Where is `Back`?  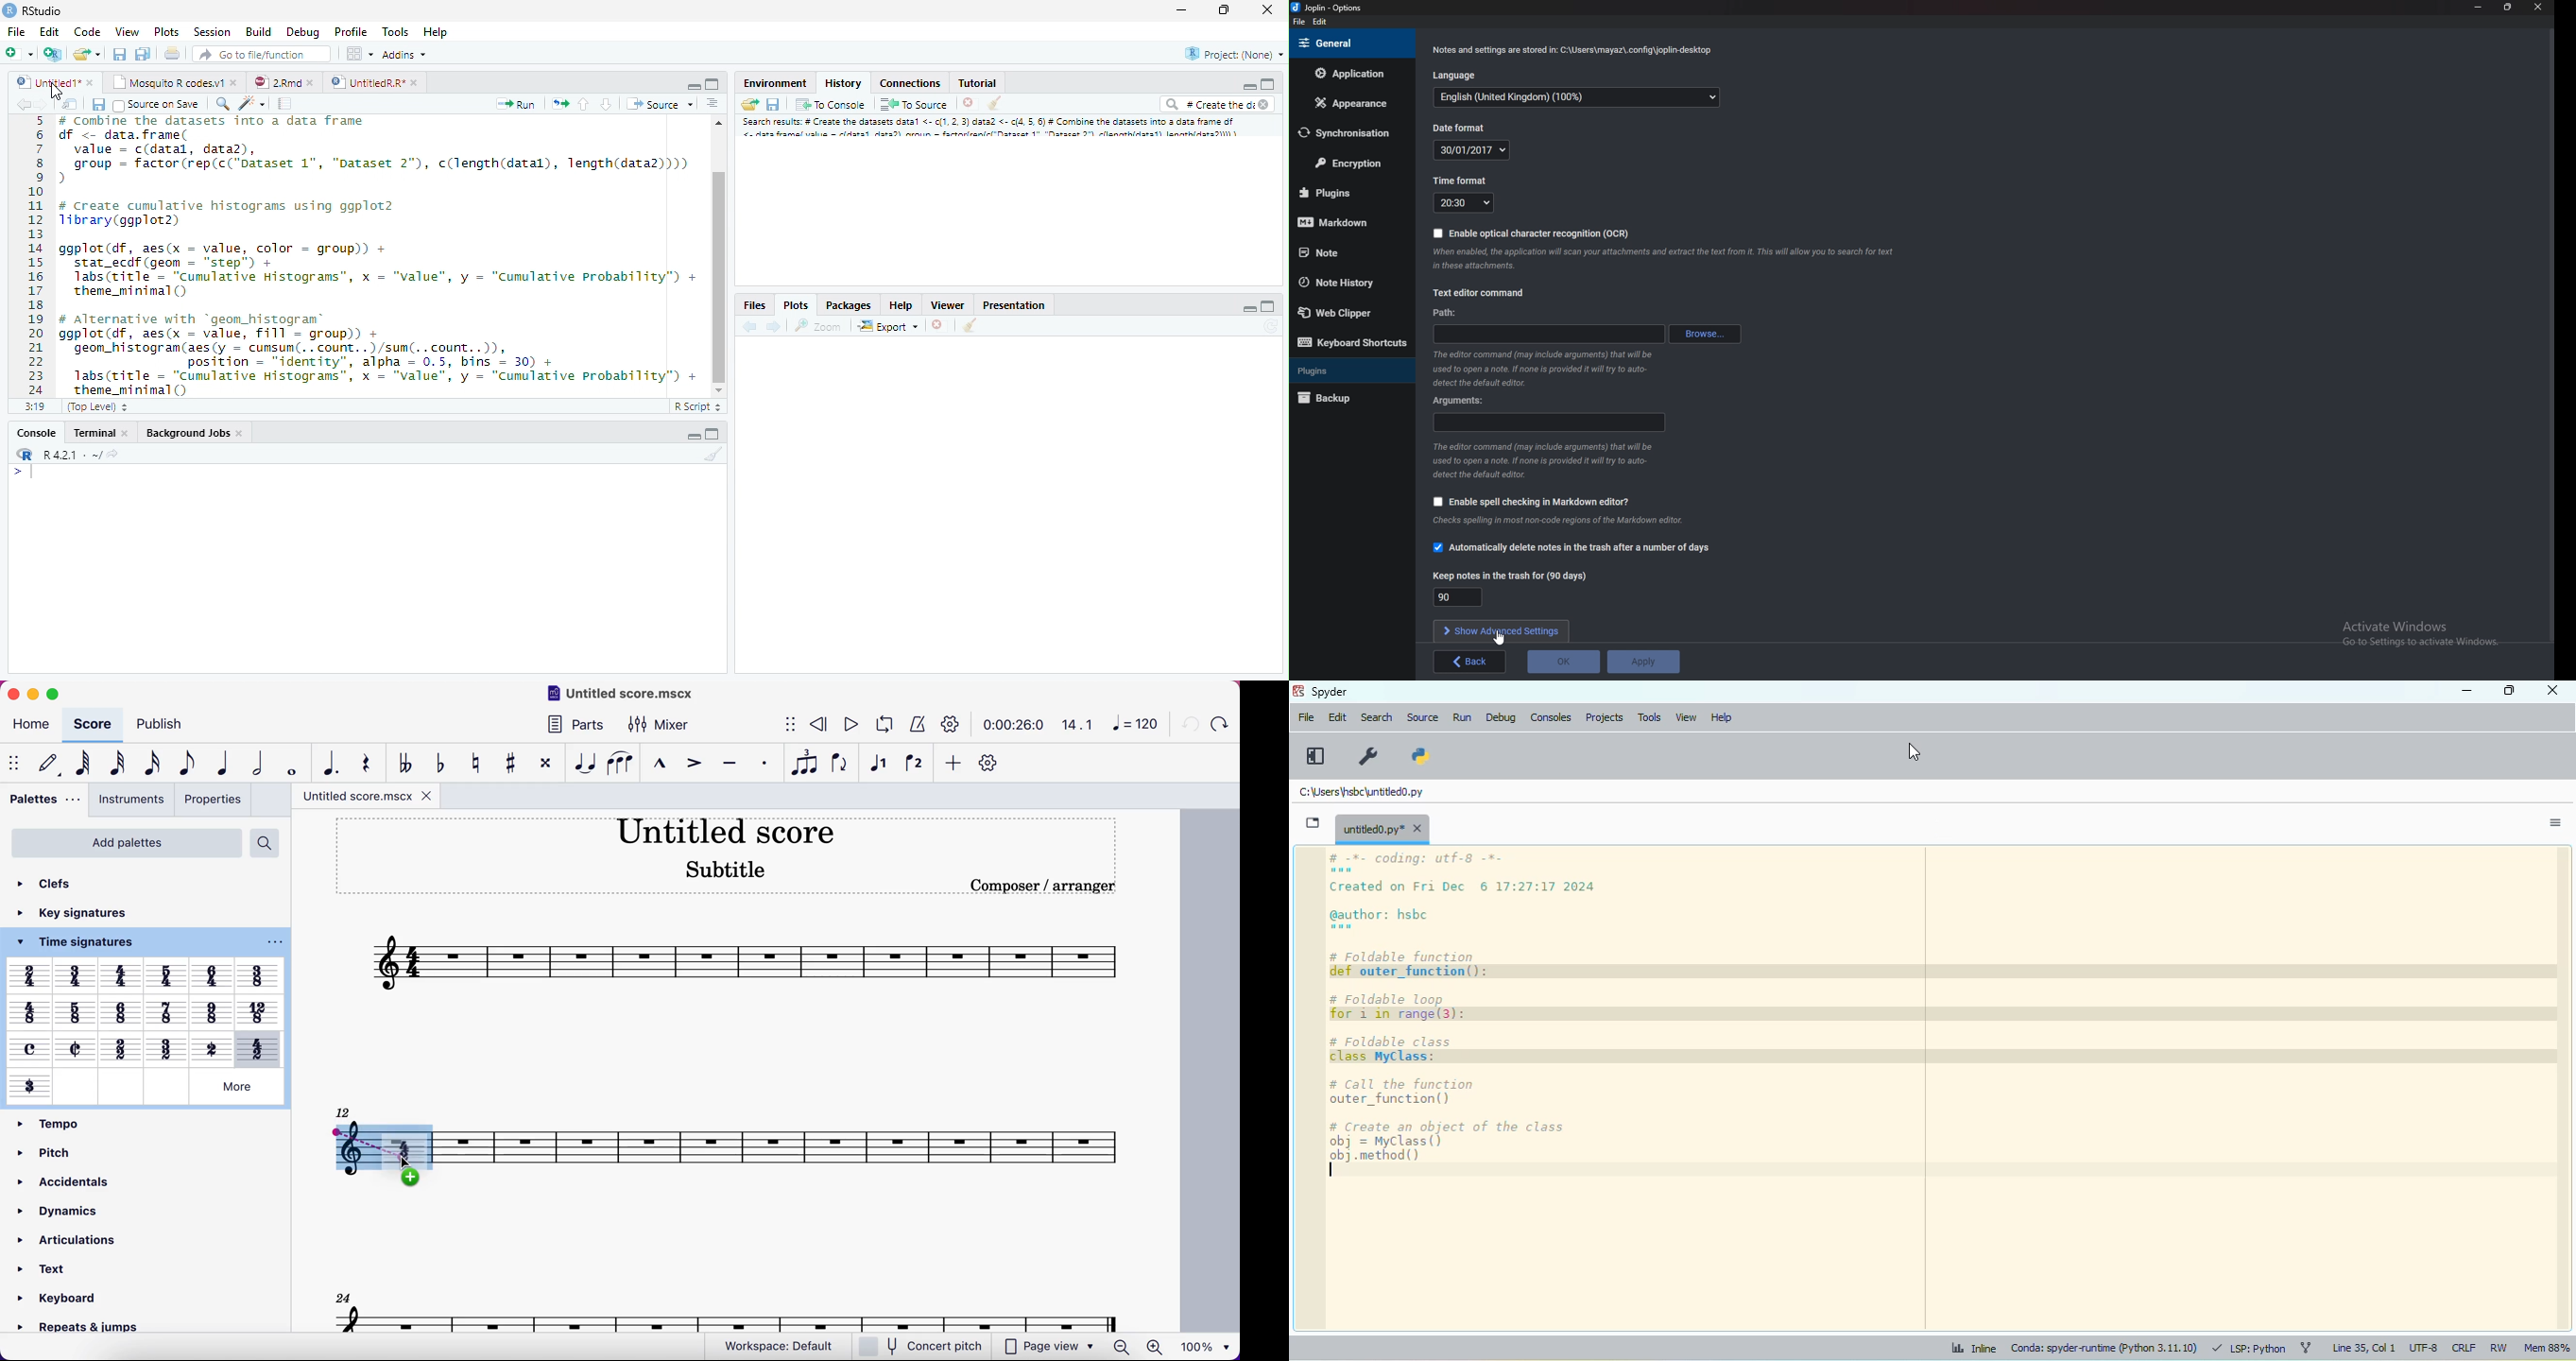 Back is located at coordinates (16, 107).